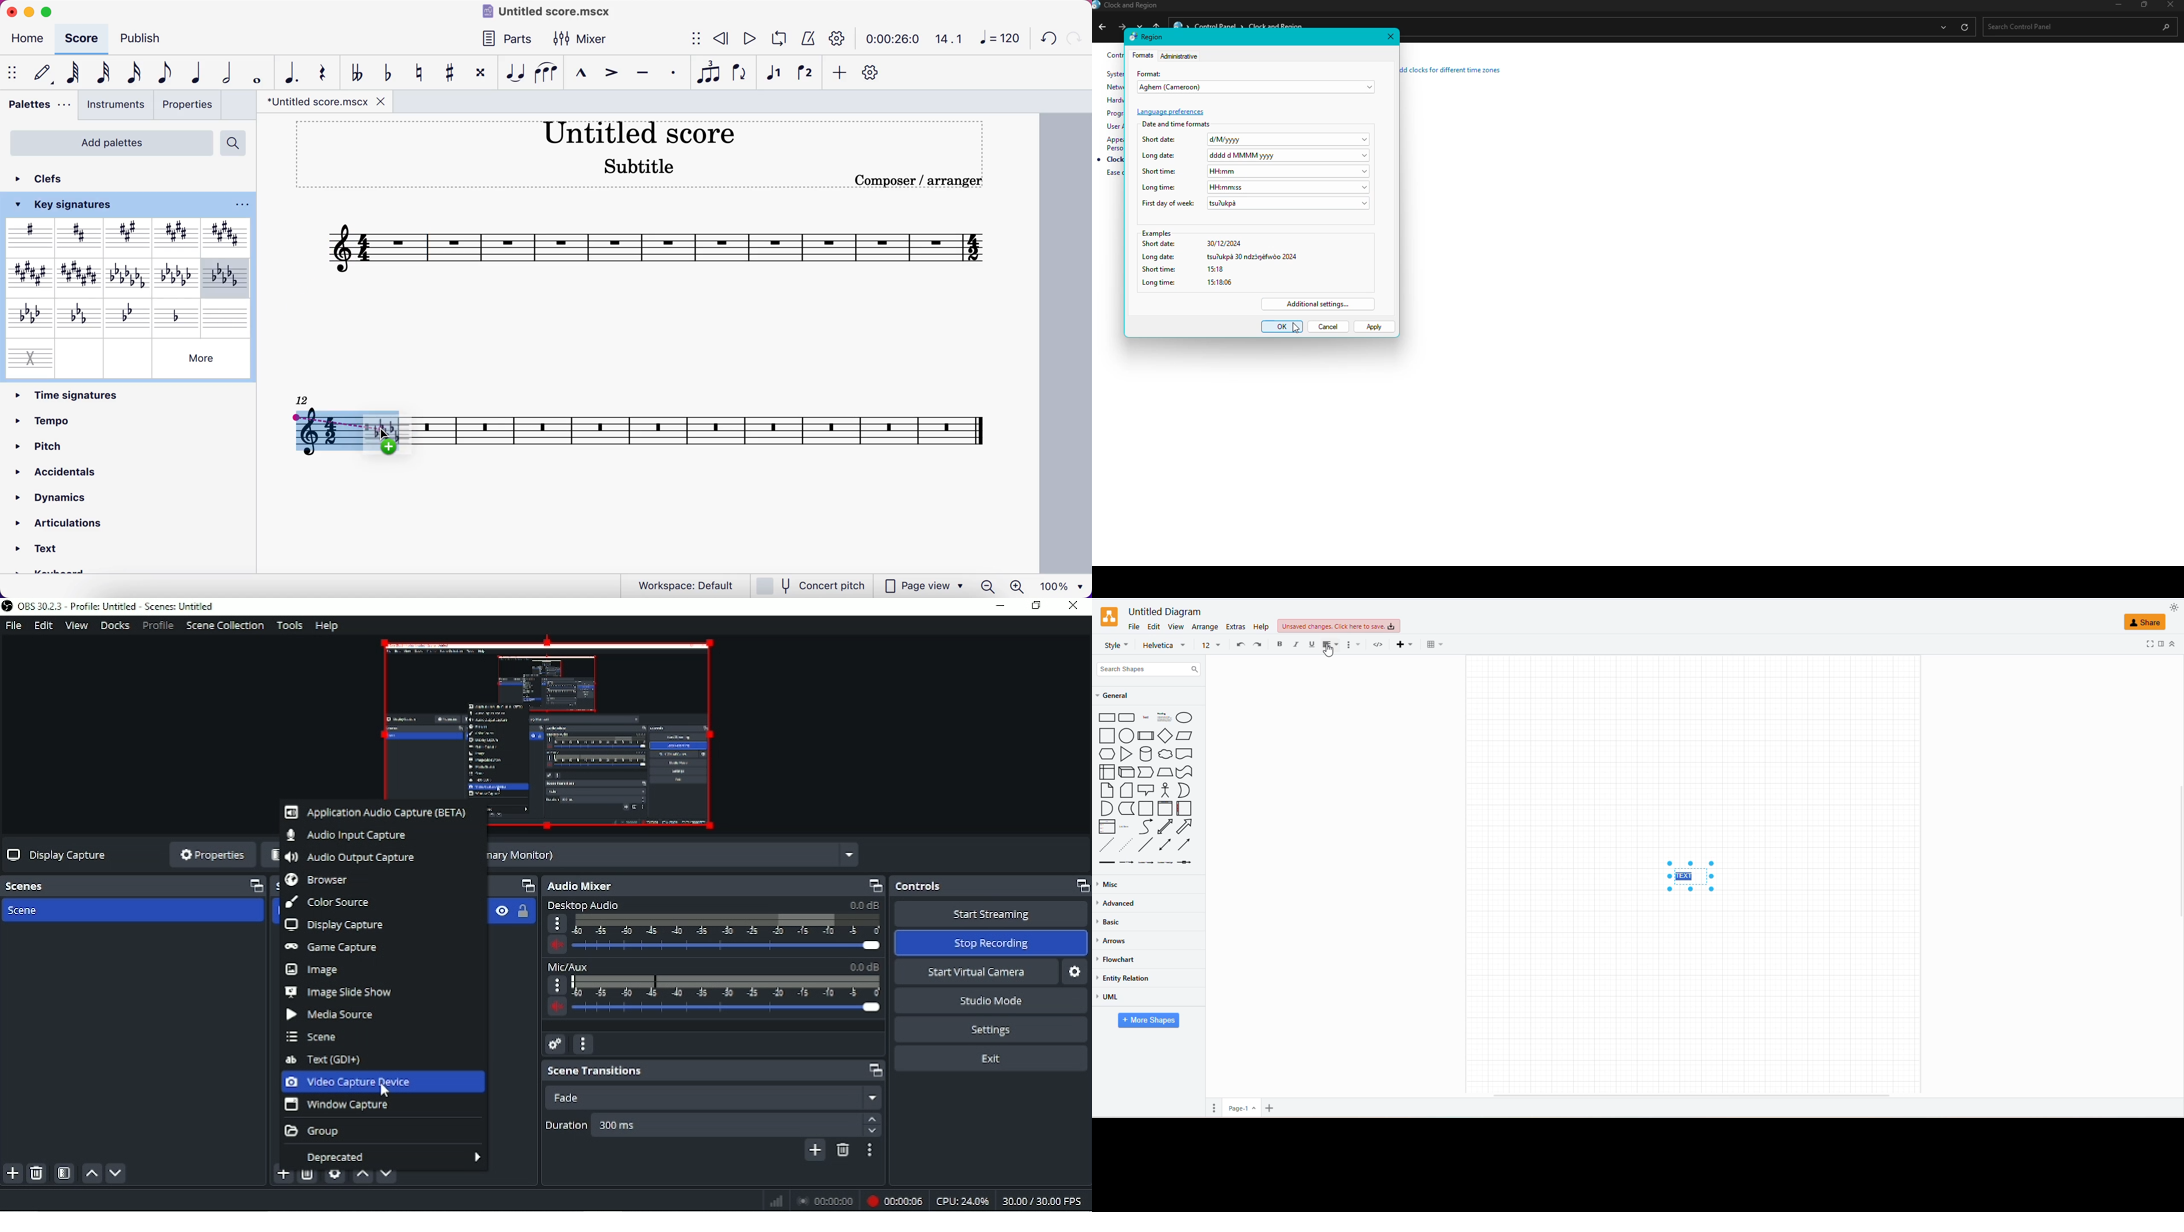 The height and width of the screenshot is (1232, 2184). Describe the element at coordinates (44, 625) in the screenshot. I see `Edit` at that location.